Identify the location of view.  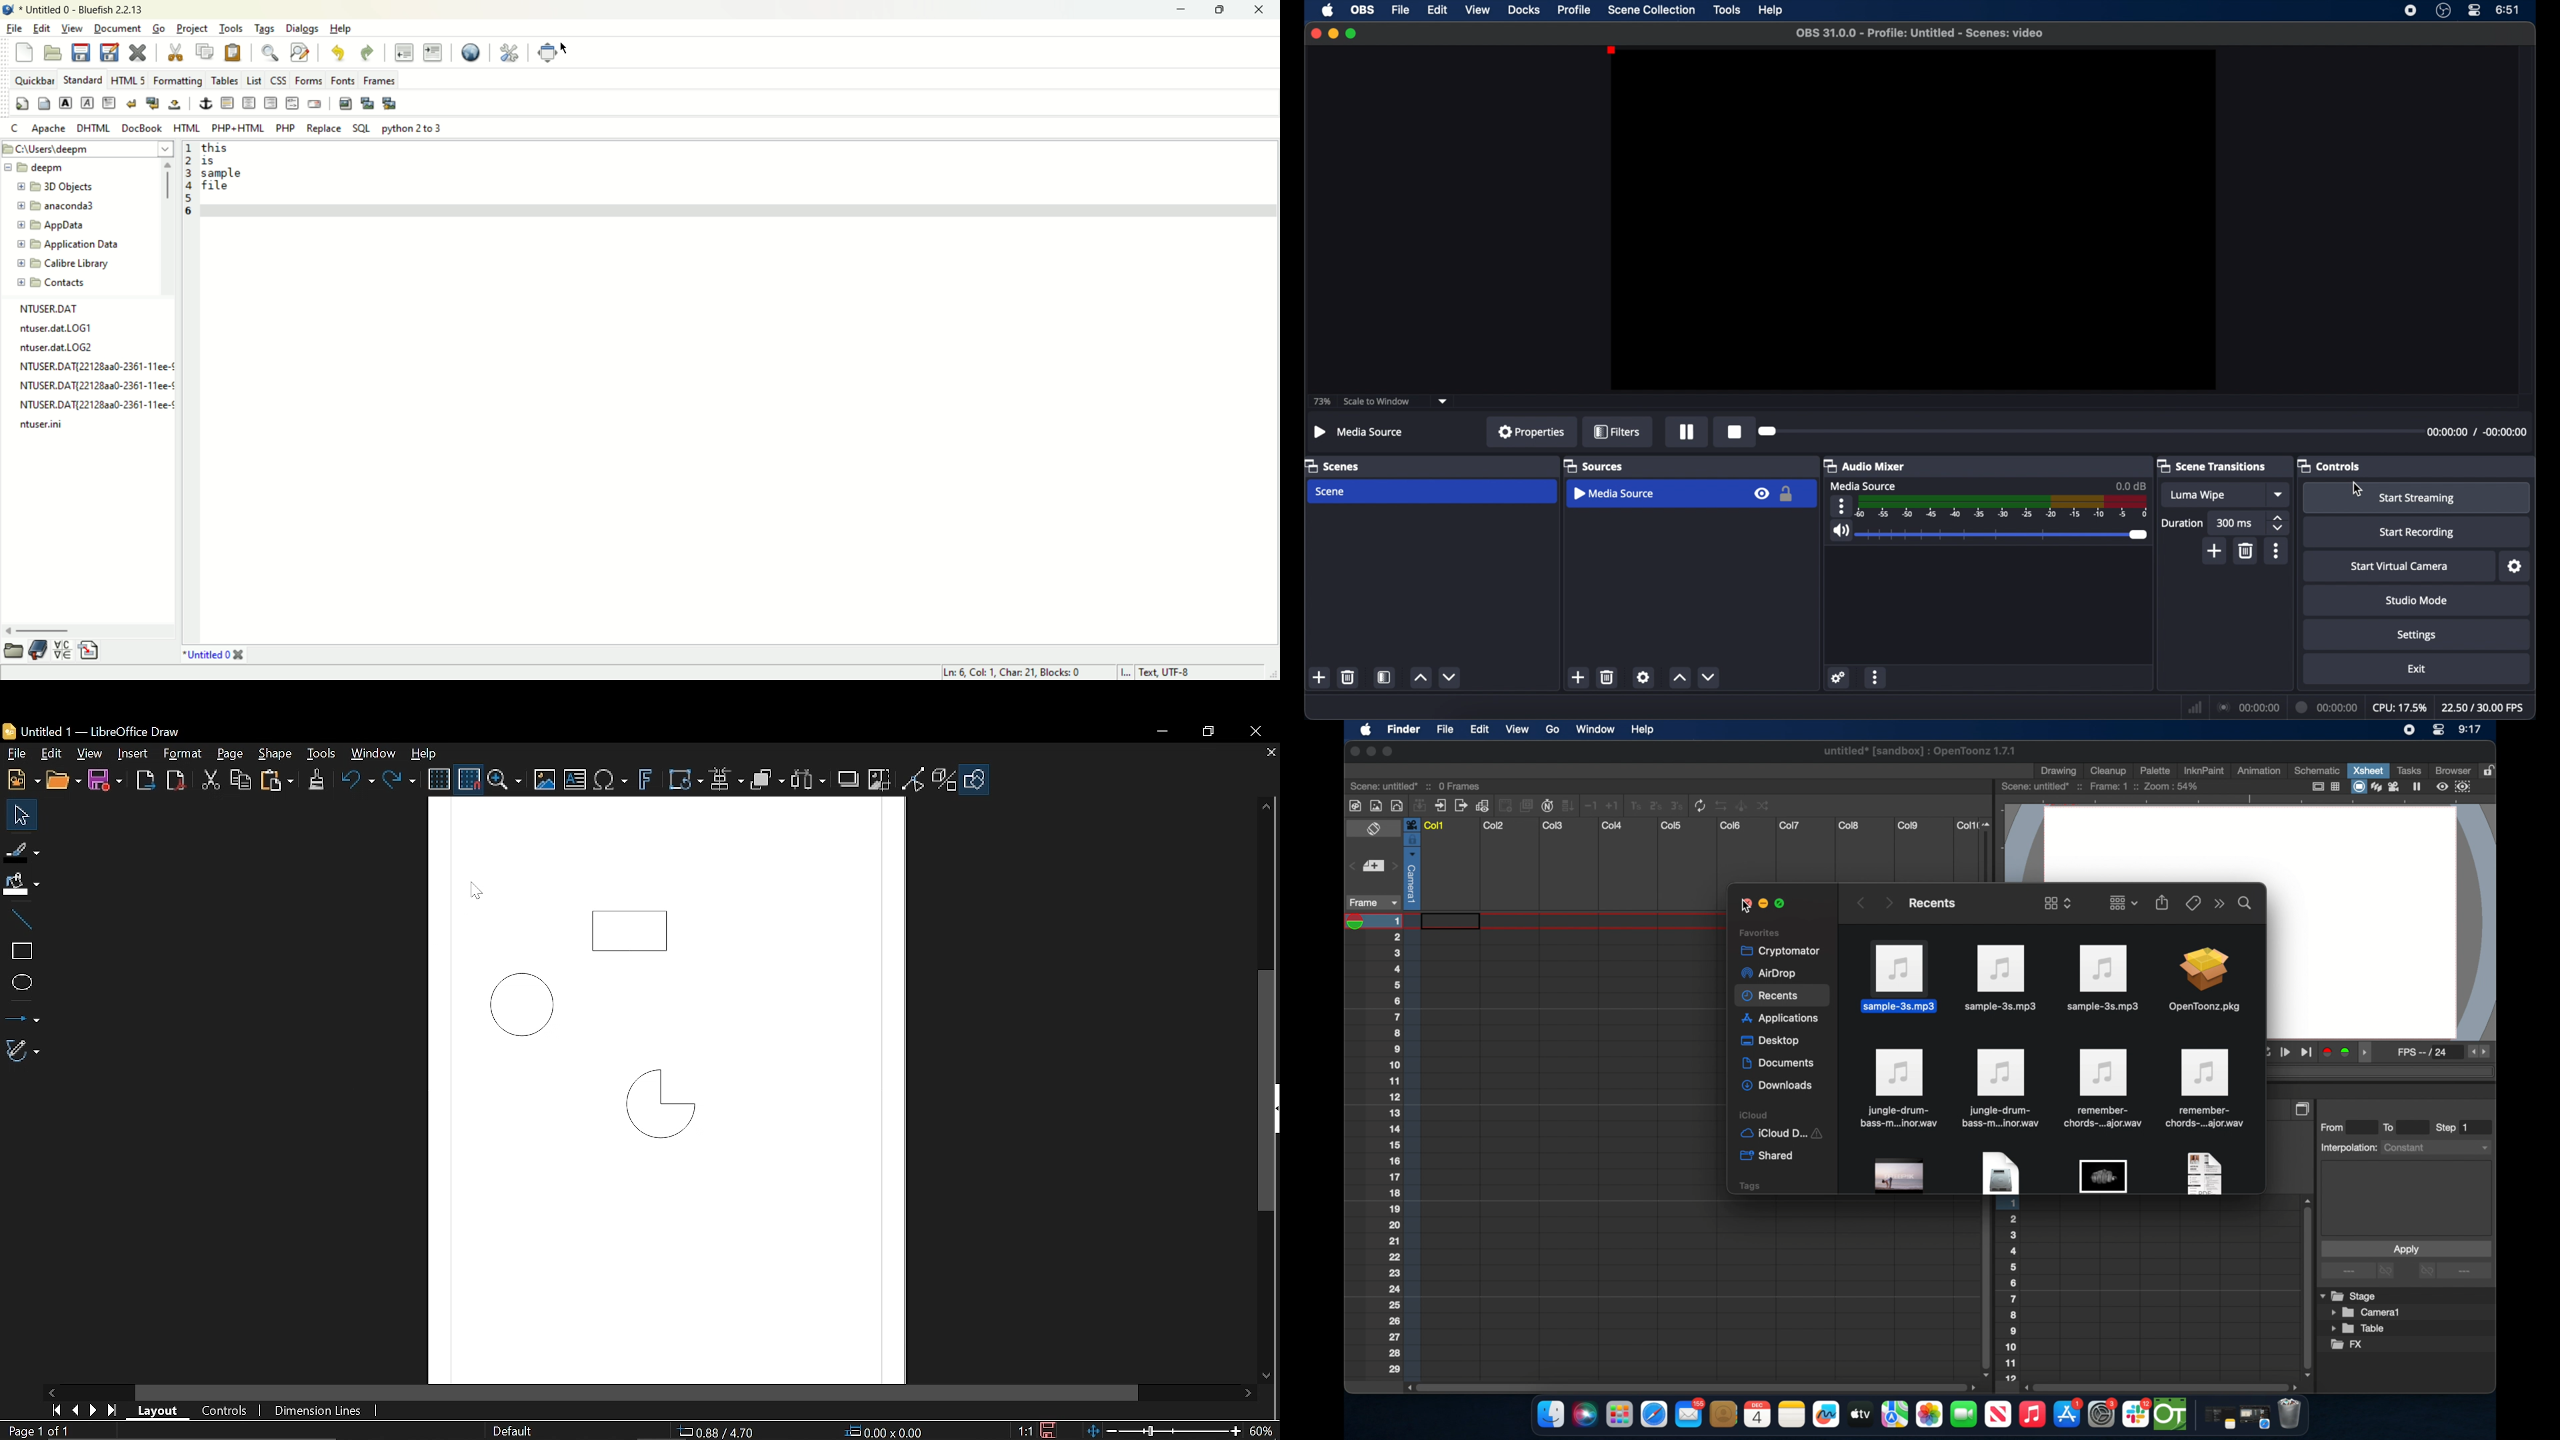
(1477, 11).